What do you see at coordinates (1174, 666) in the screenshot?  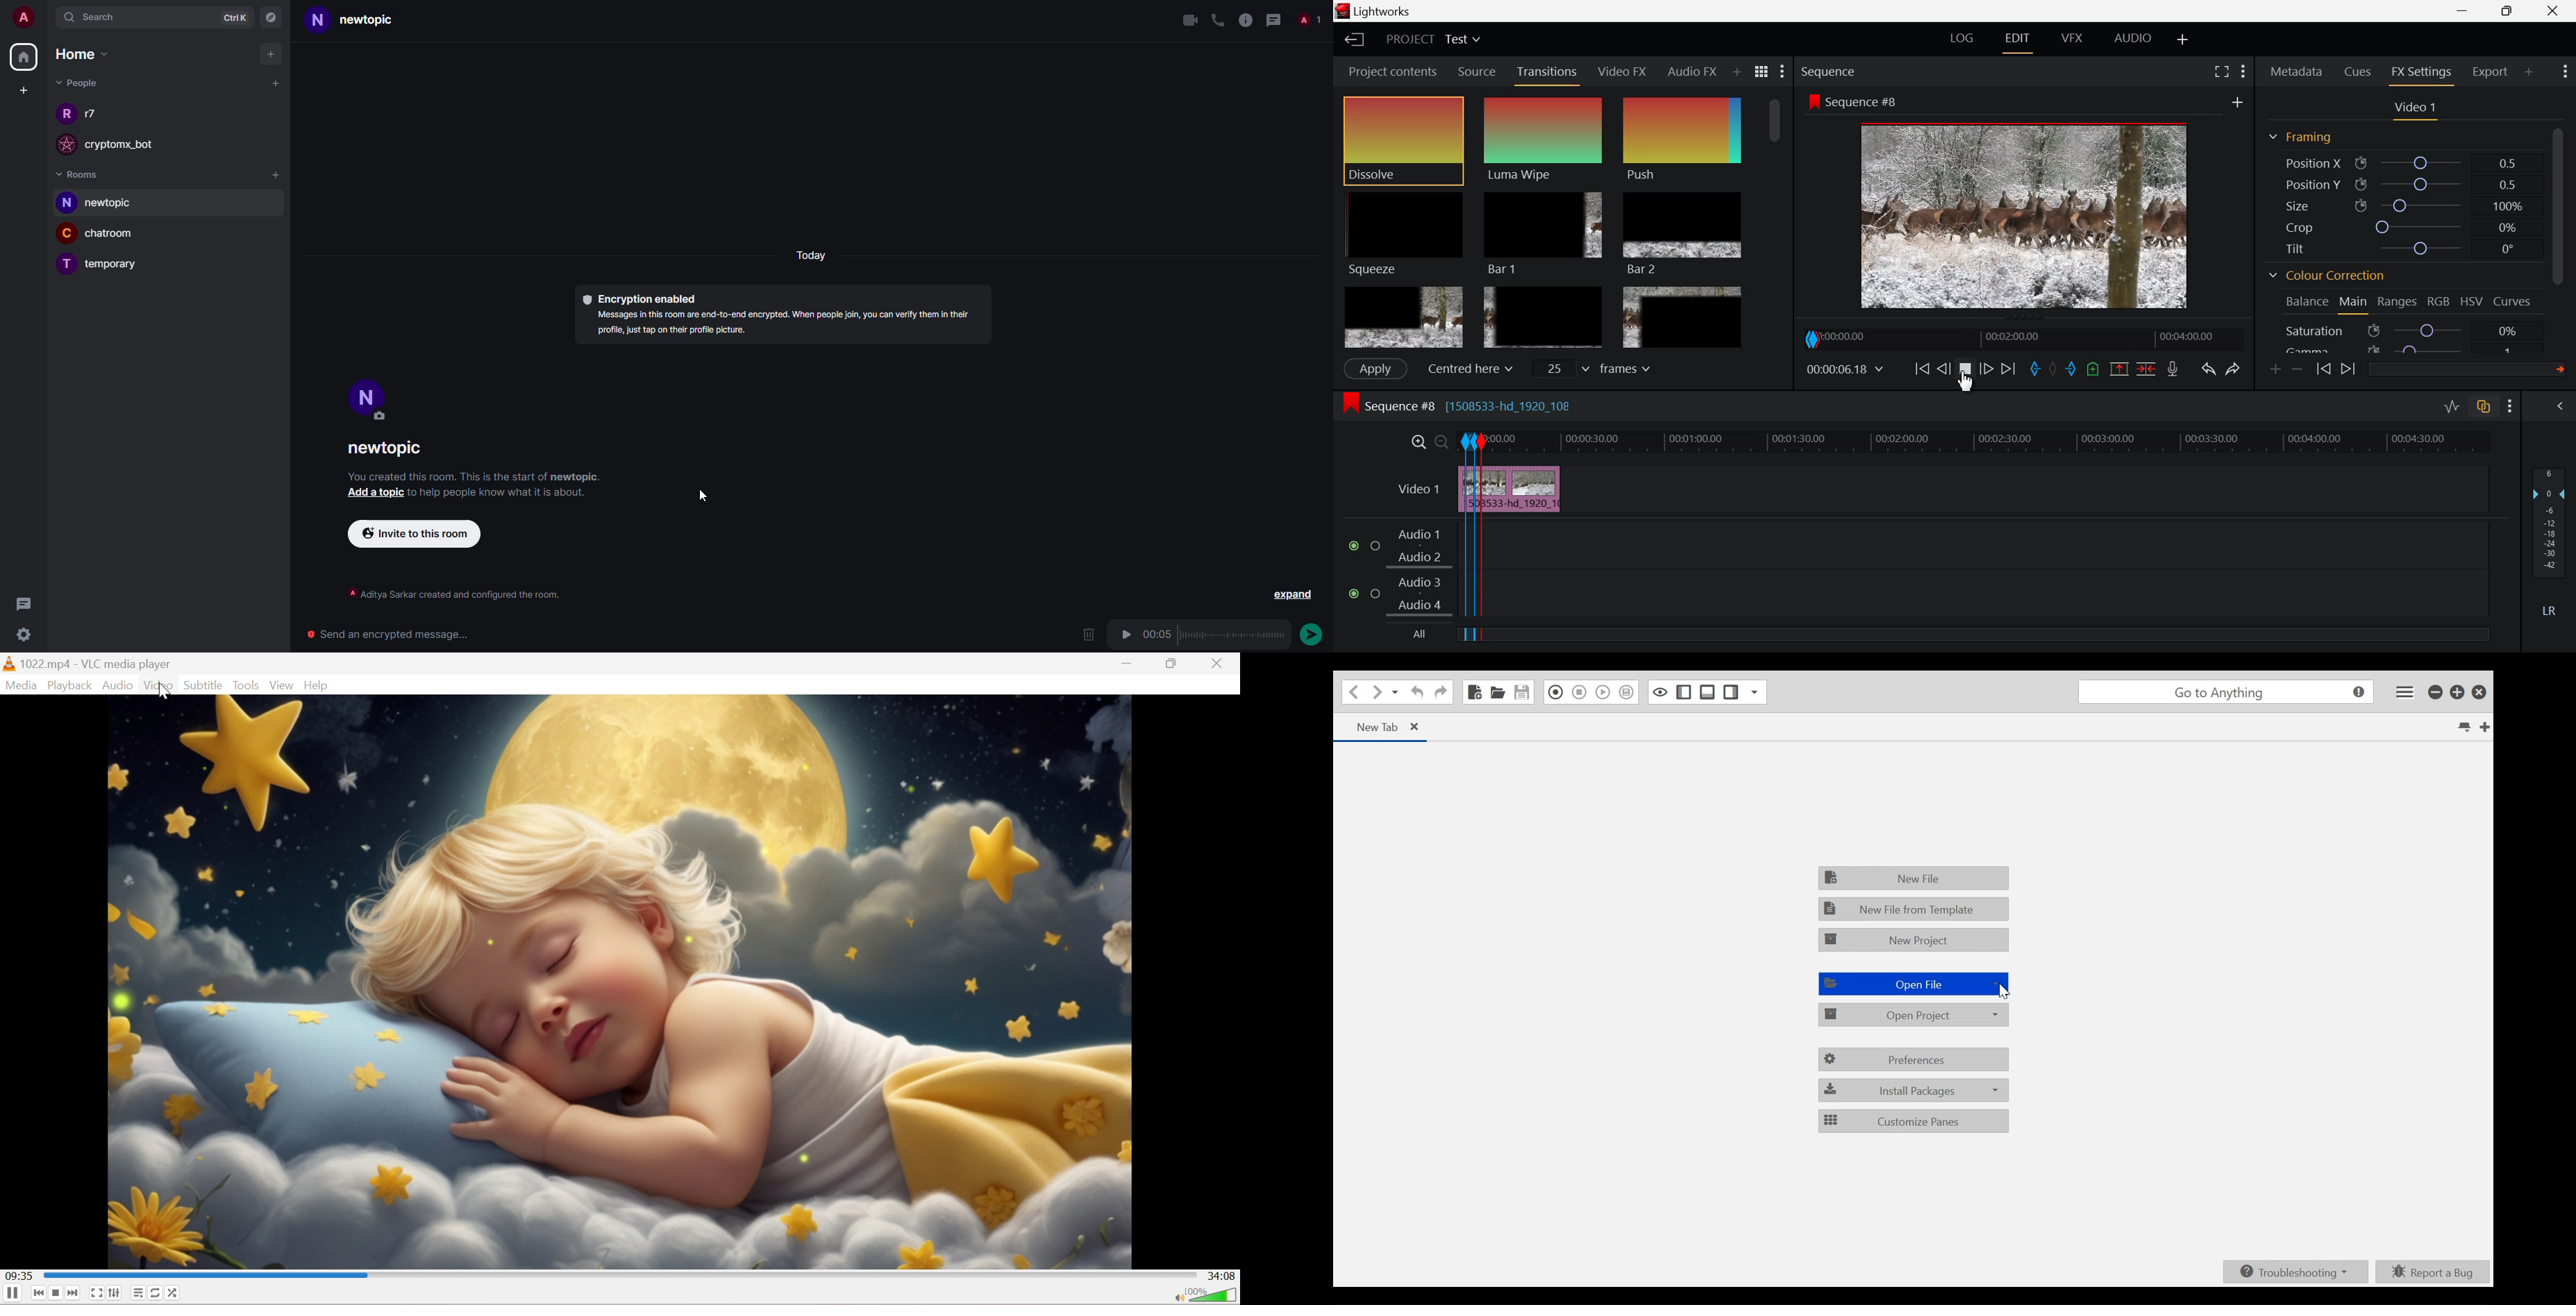 I see `Restore down` at bounding box center [1174, 666].